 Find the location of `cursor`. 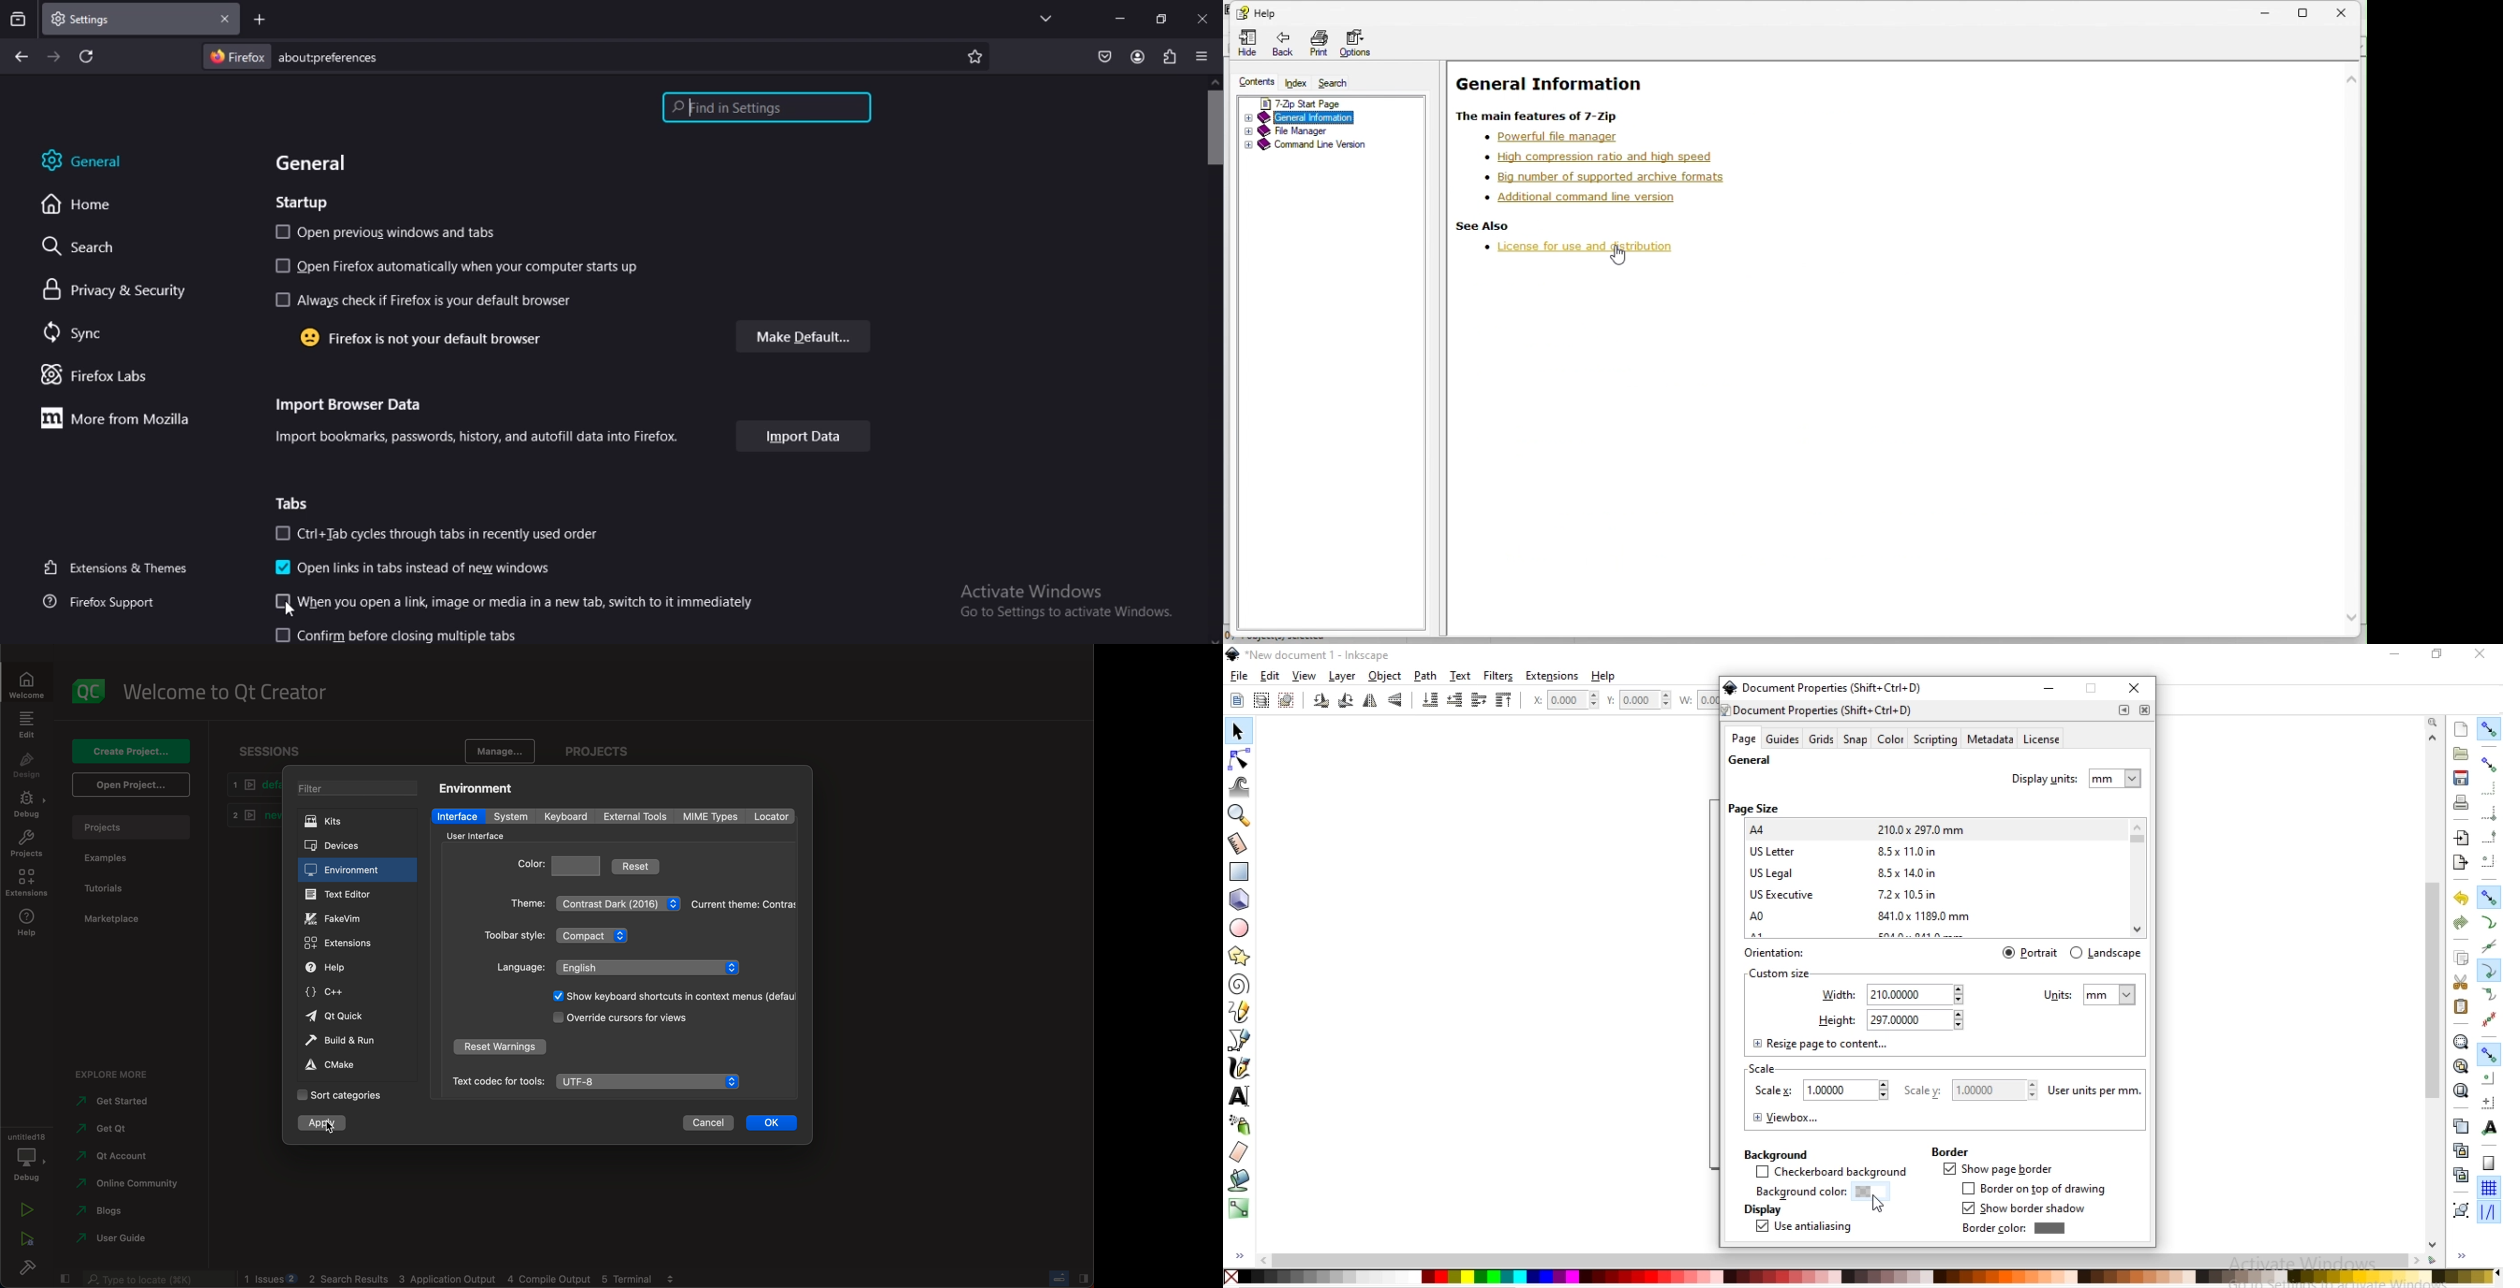

cursor is located at coordinates (1879, 1206).